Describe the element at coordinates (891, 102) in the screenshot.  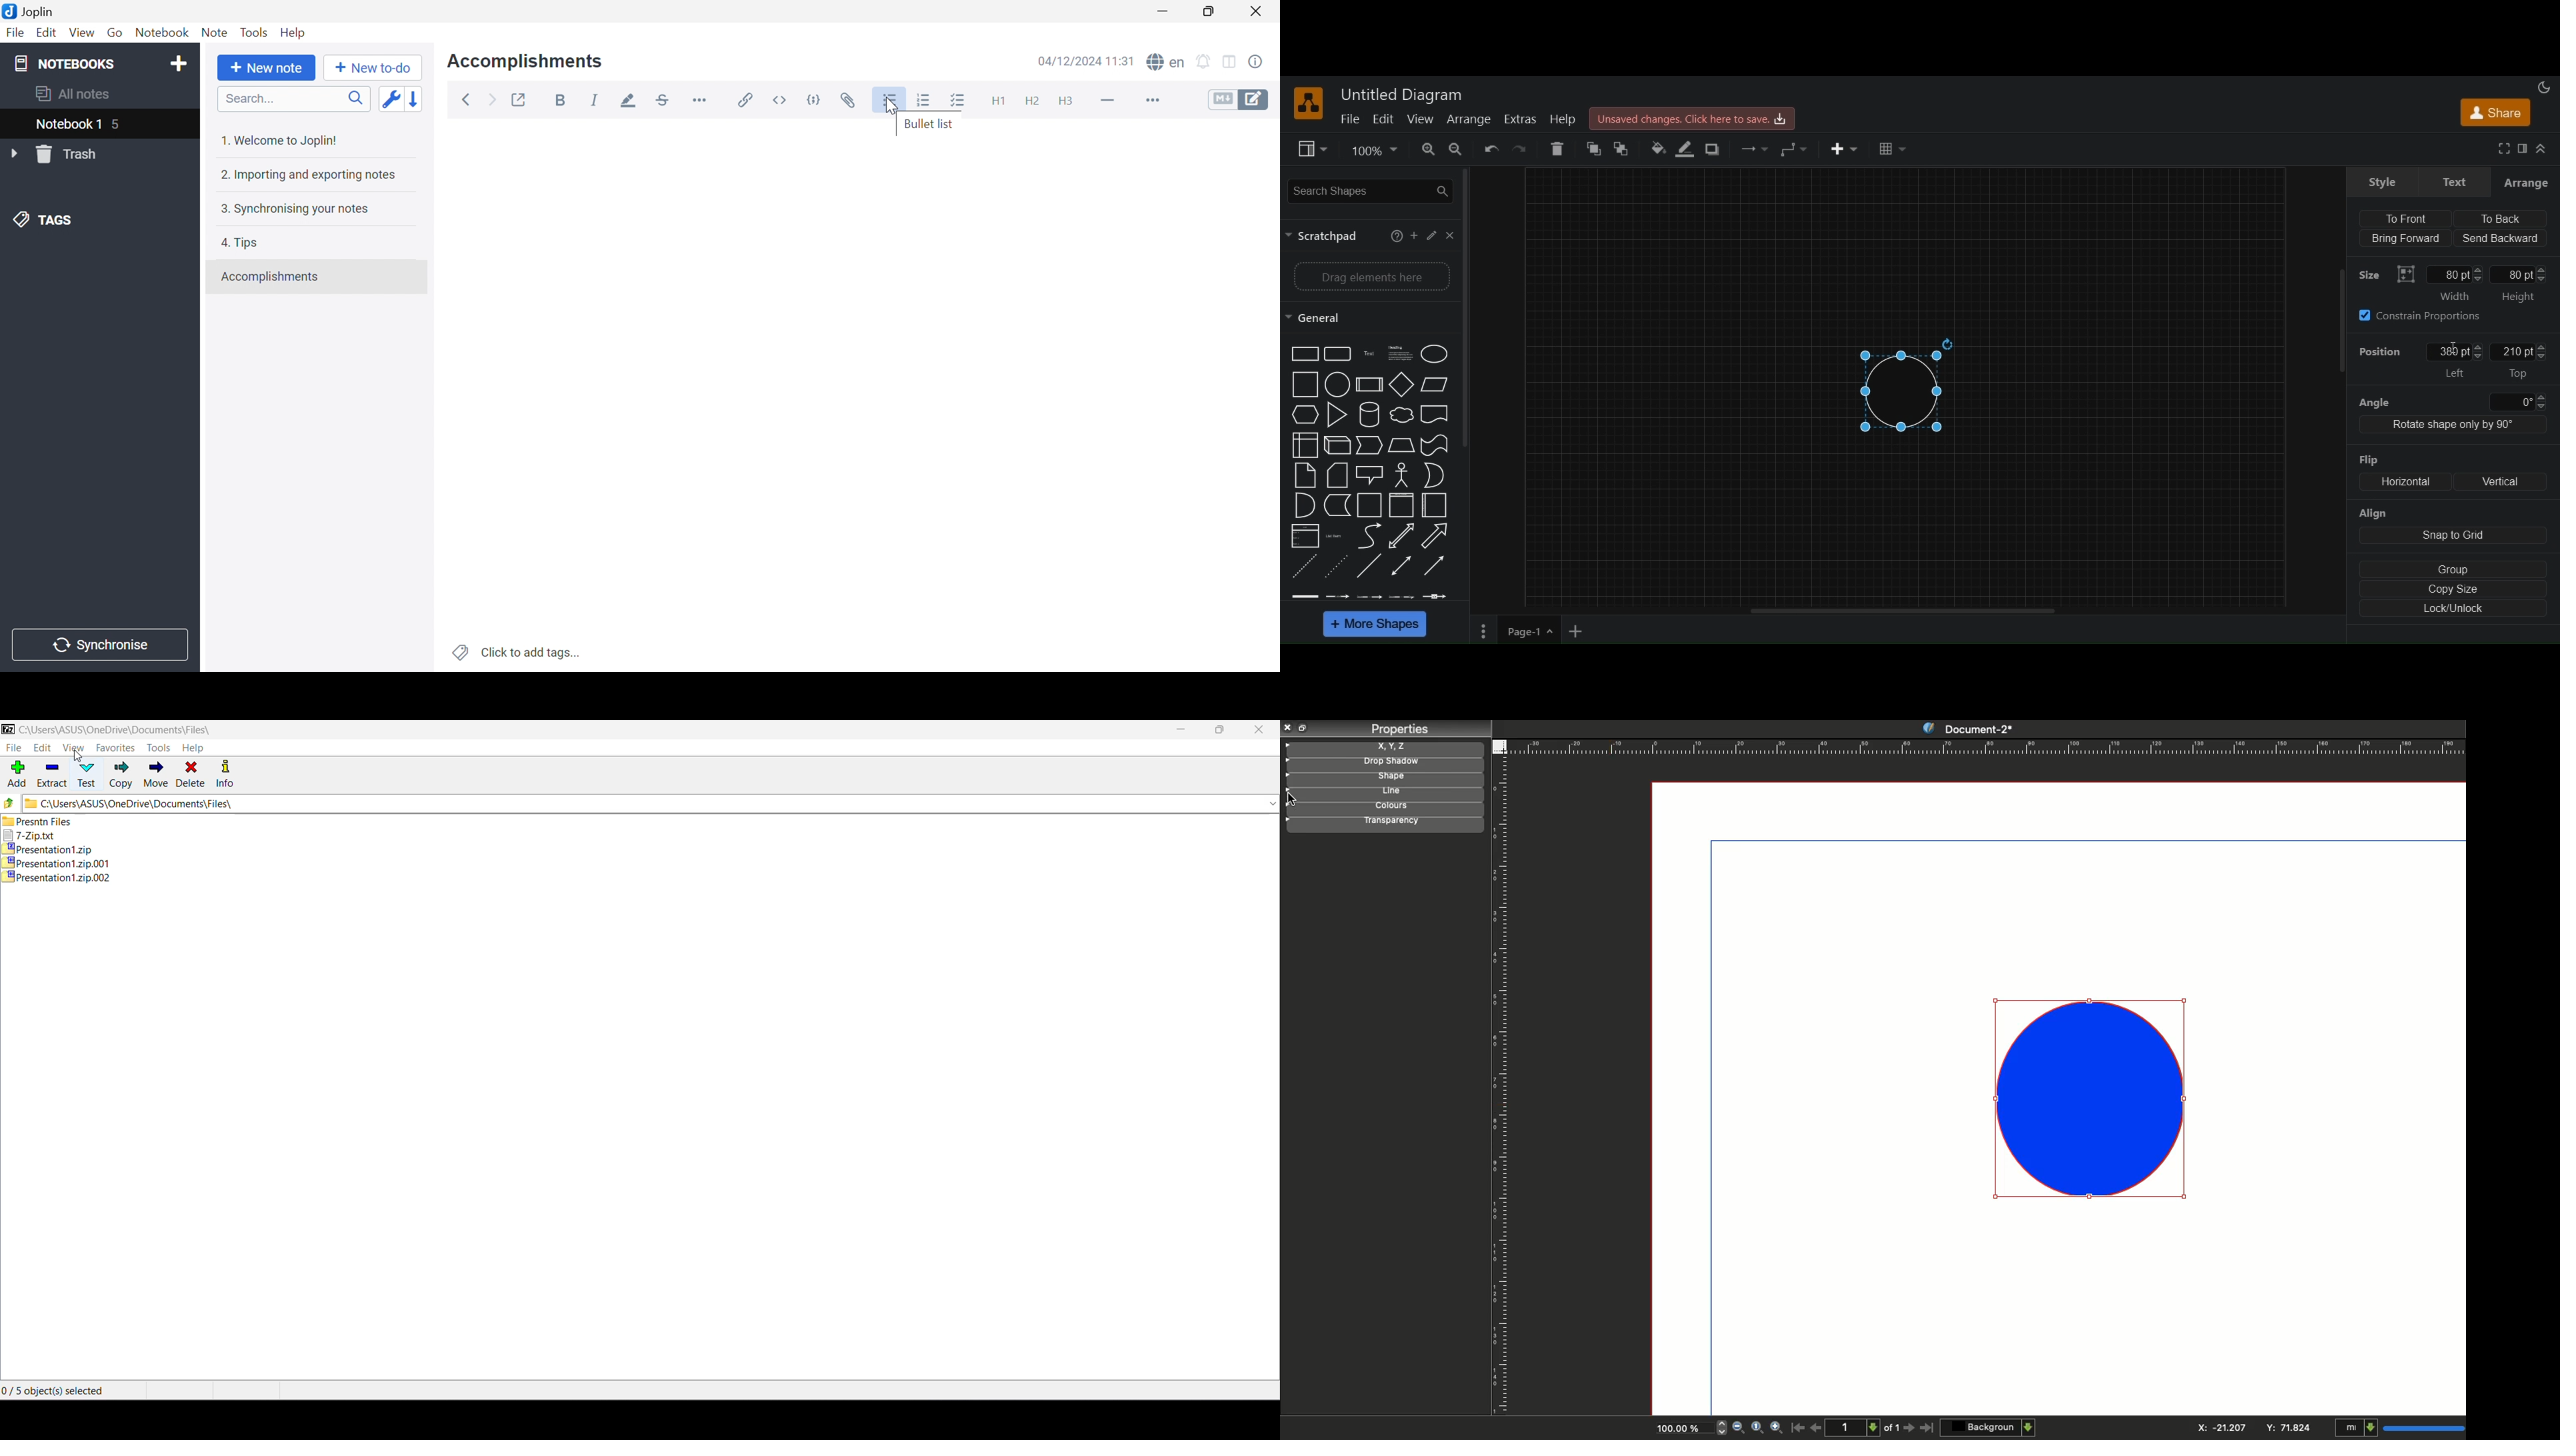
I see `Bulleted list` at that location.